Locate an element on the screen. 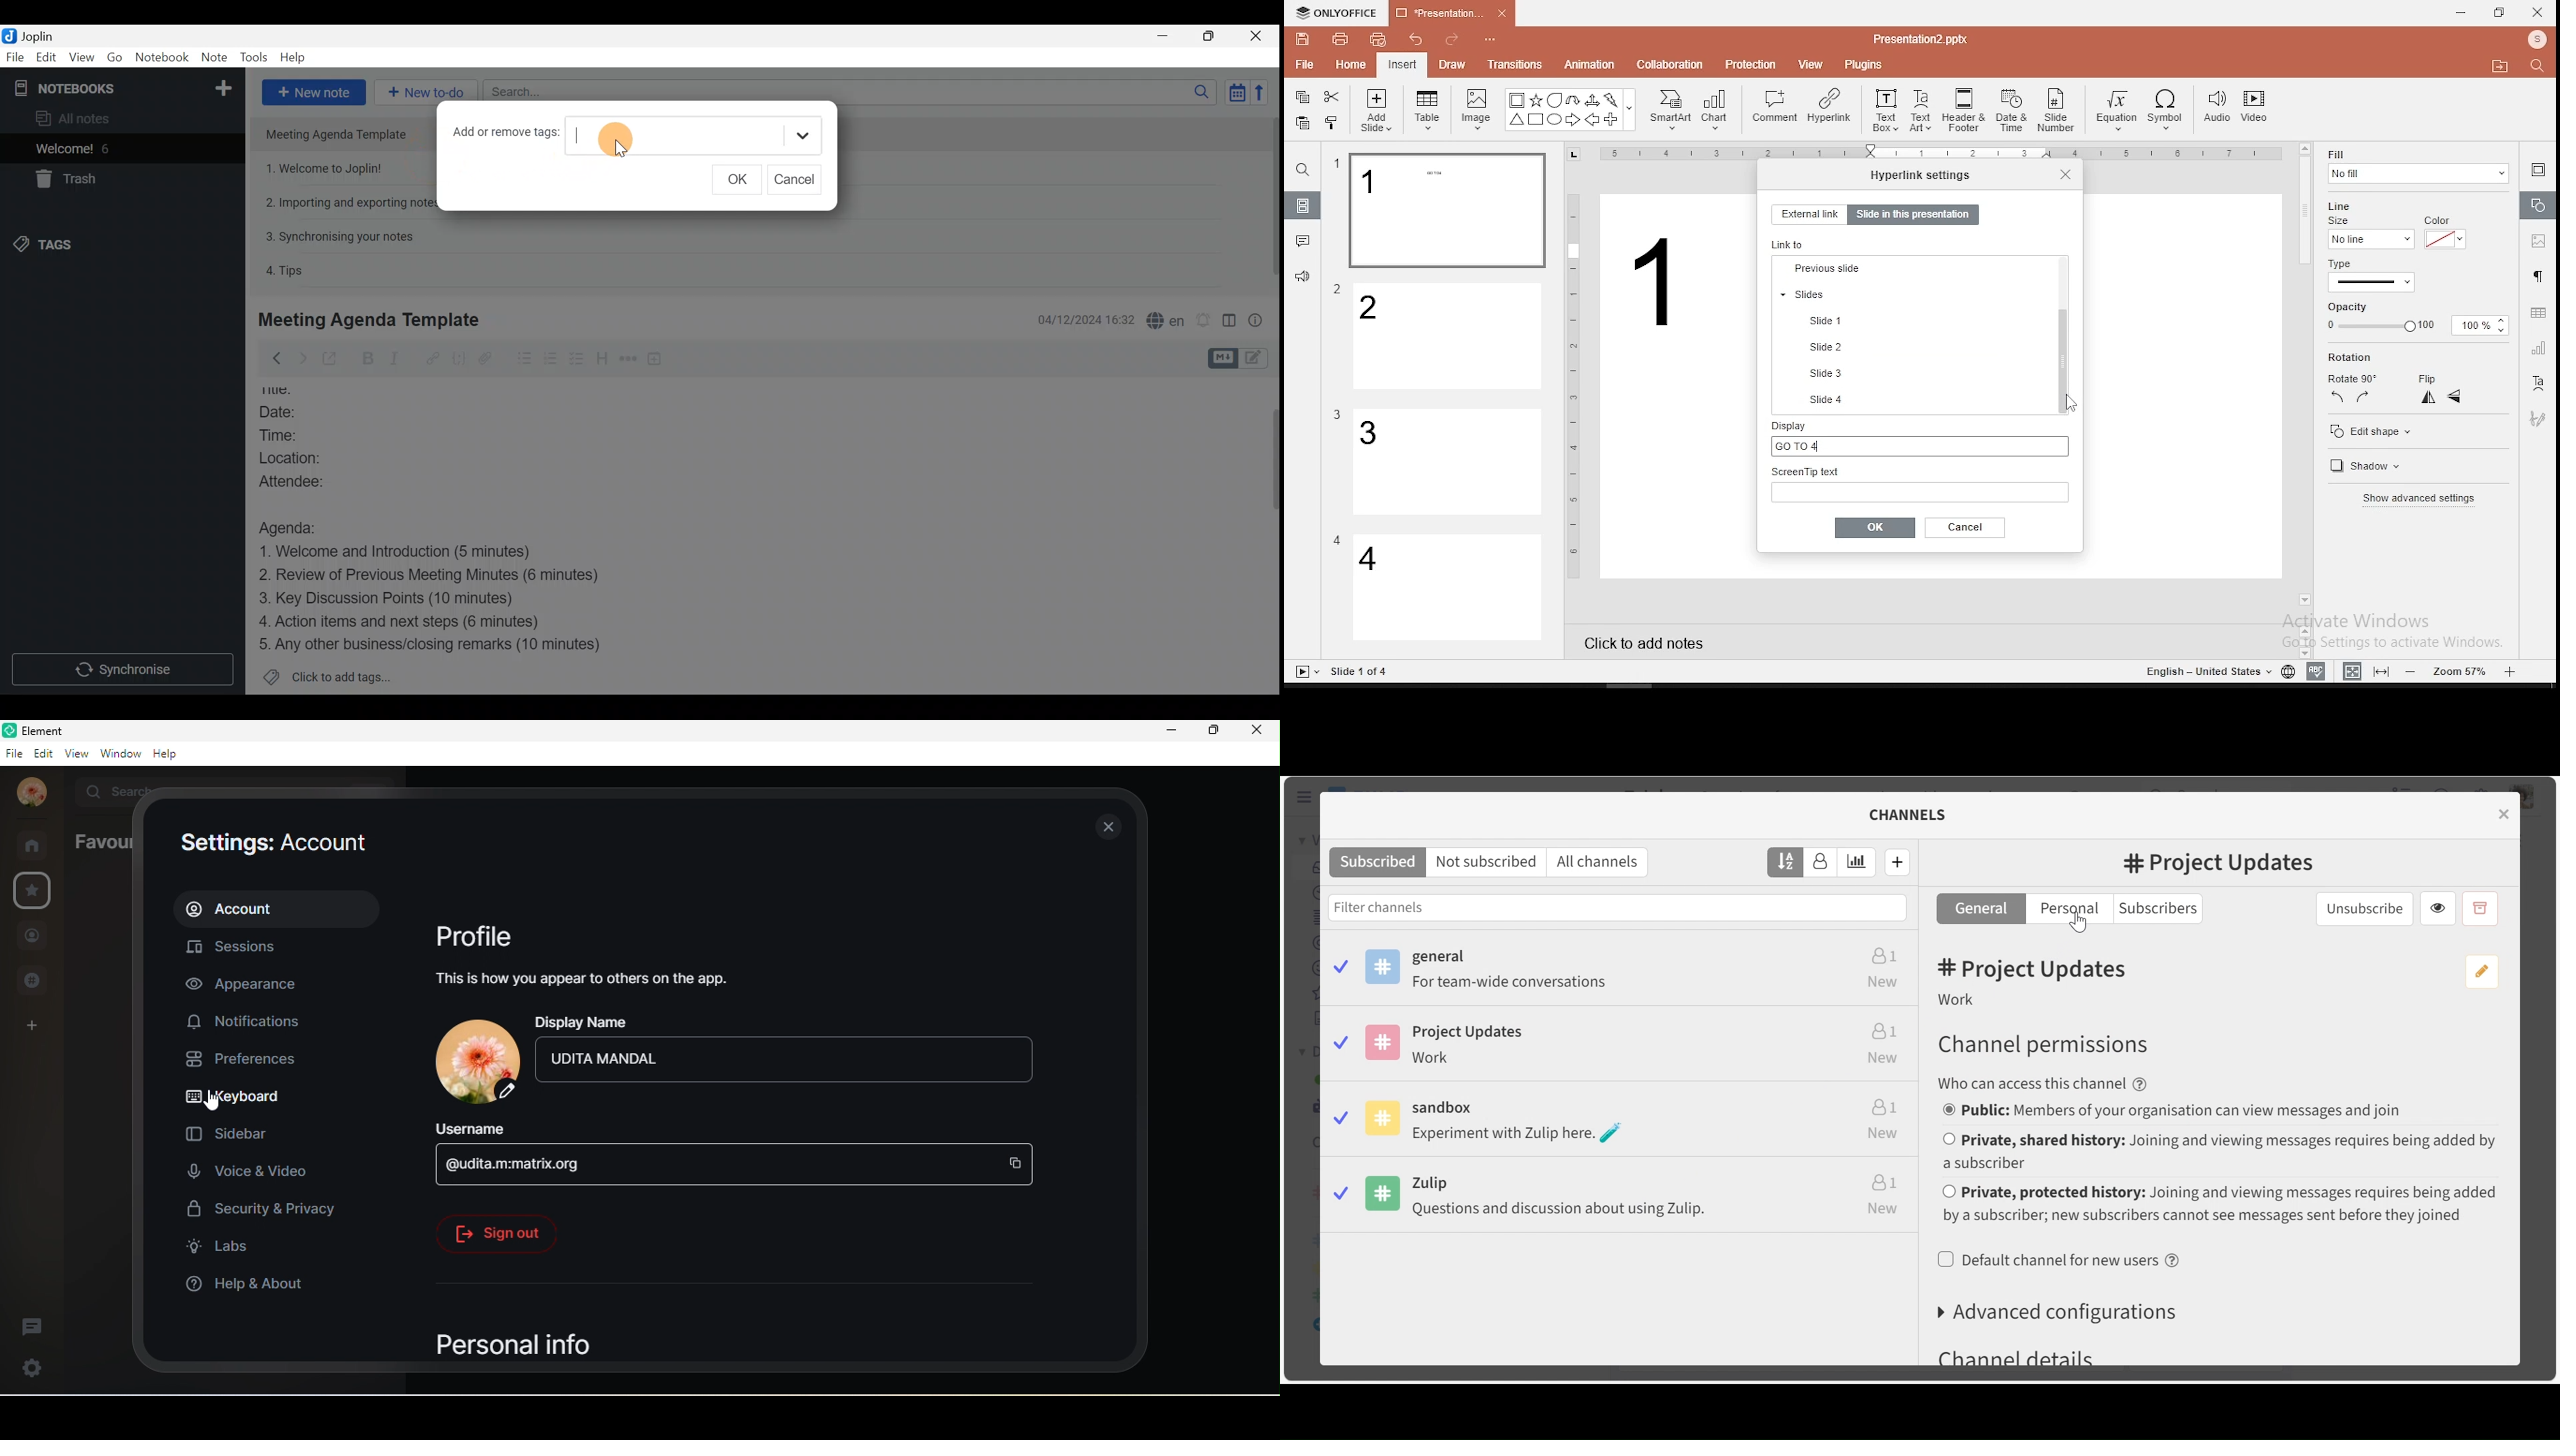 The image size is (2576, 1456). New note is located at coordinates (314, 93).